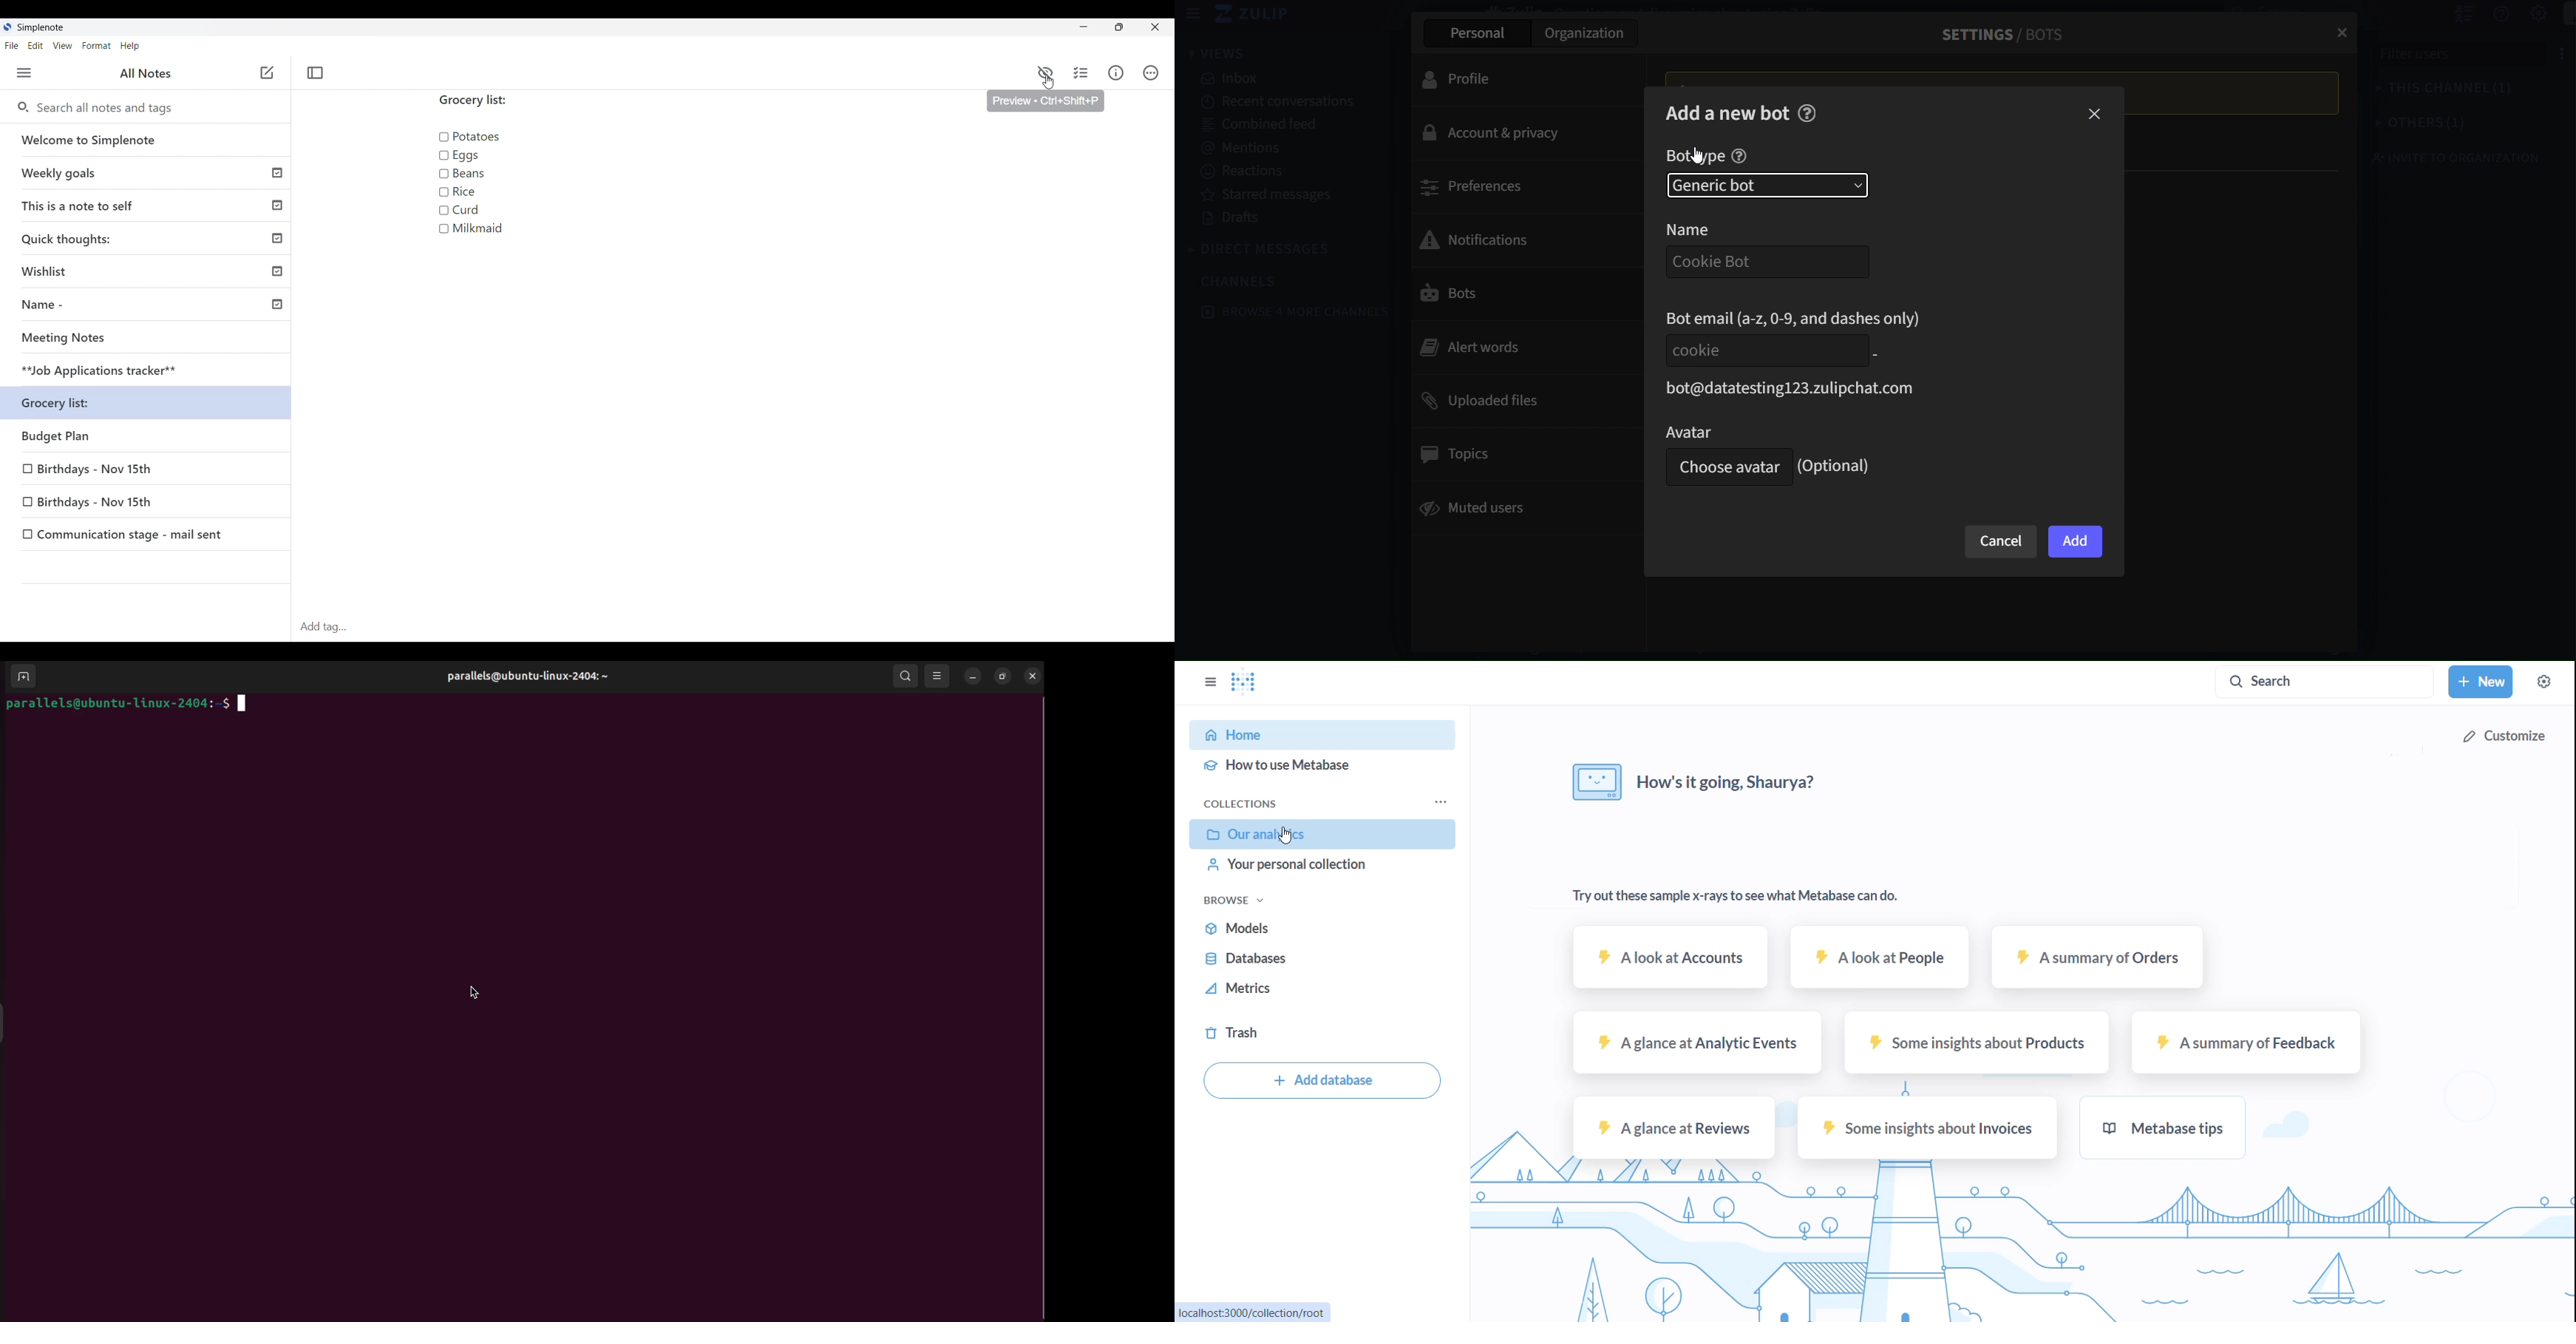  What do you see at coordinates (1518, 399) in the screenshot?
I see `uploaded files` at bounding box center [1518, 399].